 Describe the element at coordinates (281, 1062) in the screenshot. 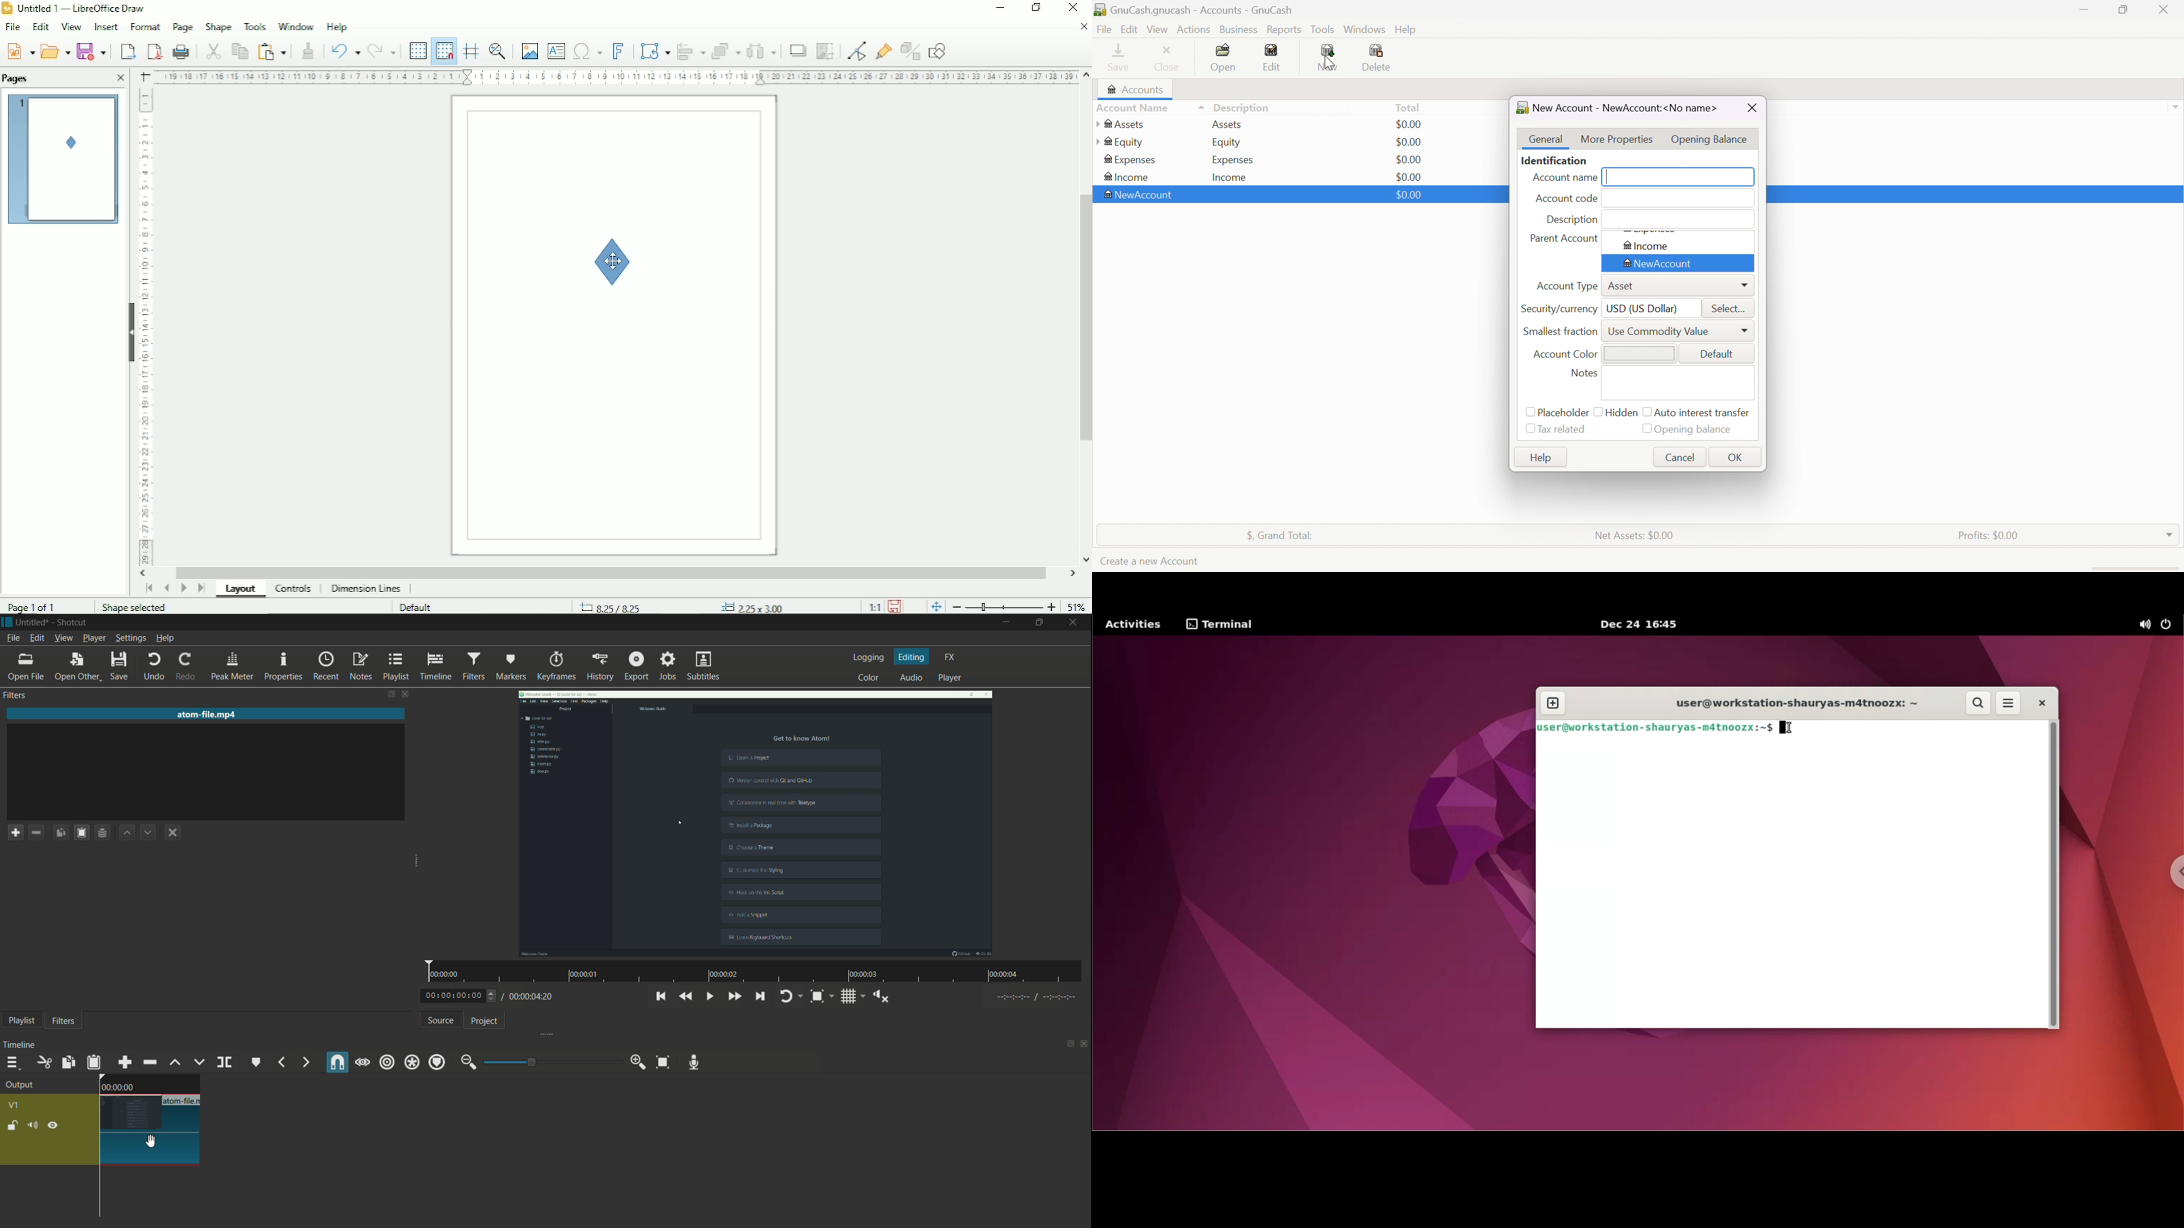

I see `previous marker` at that location.